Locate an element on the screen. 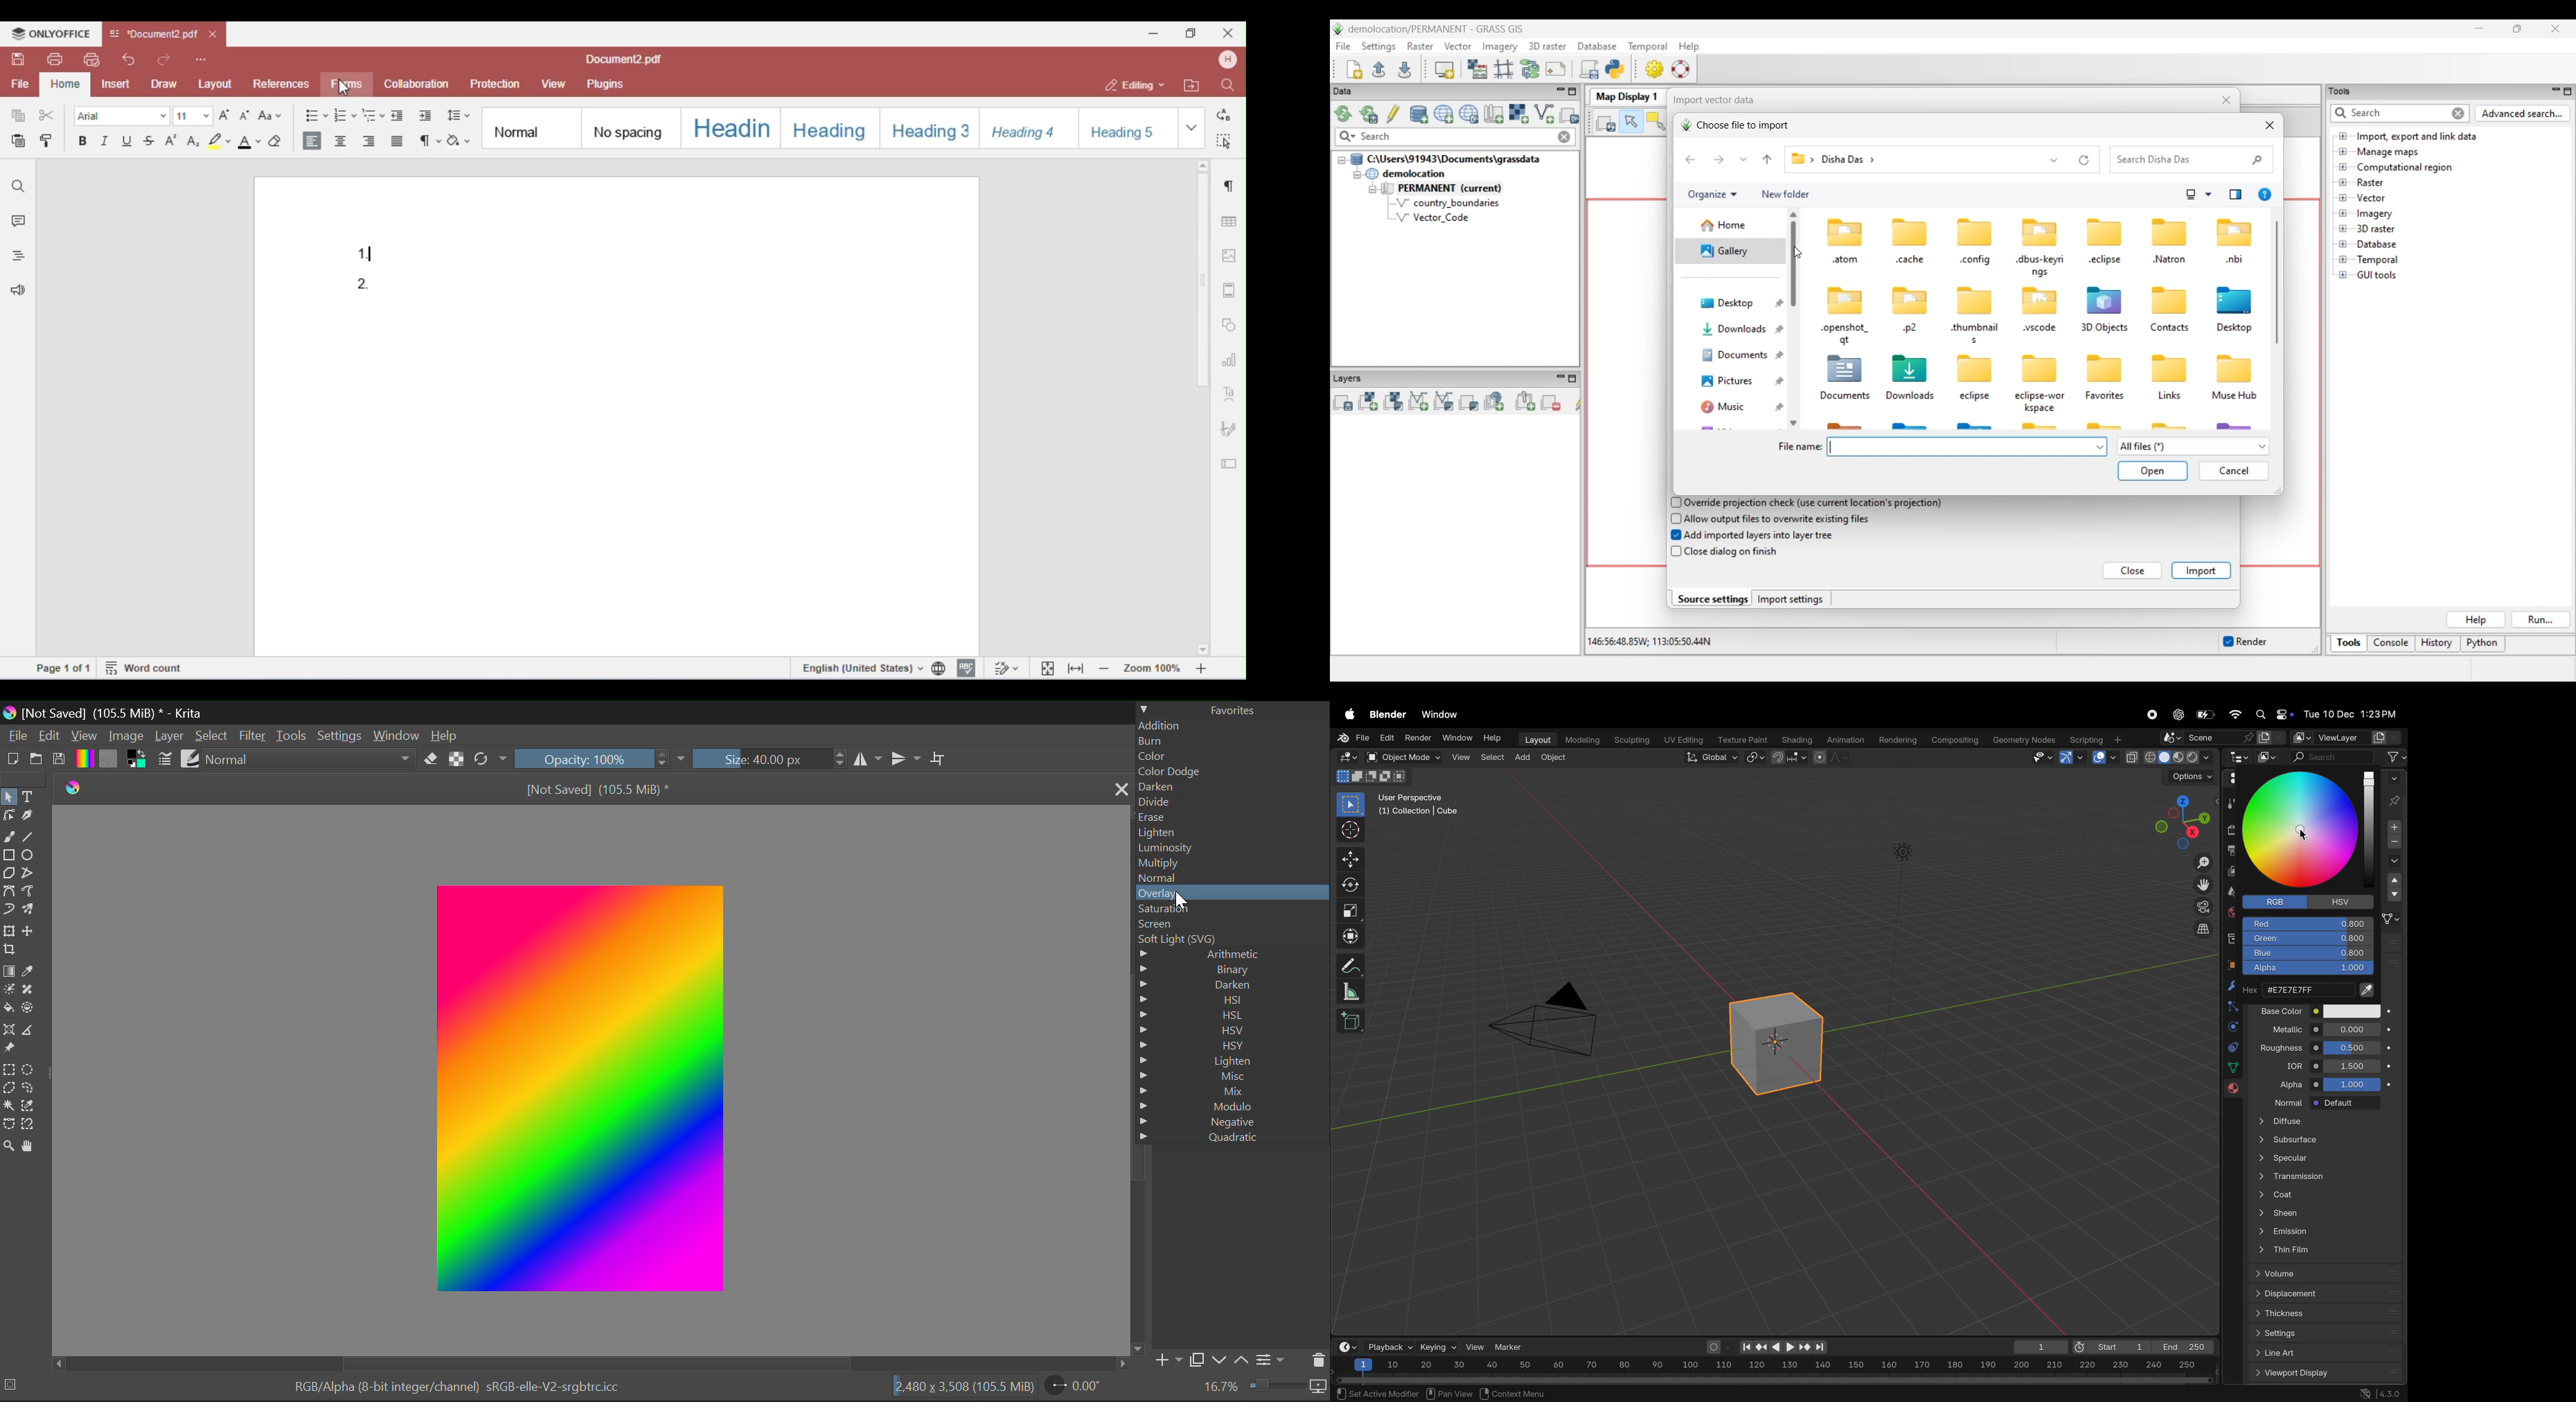 The image size is (2576, 1428). Cursor on Overlay is located at coordinates (1231, 894).